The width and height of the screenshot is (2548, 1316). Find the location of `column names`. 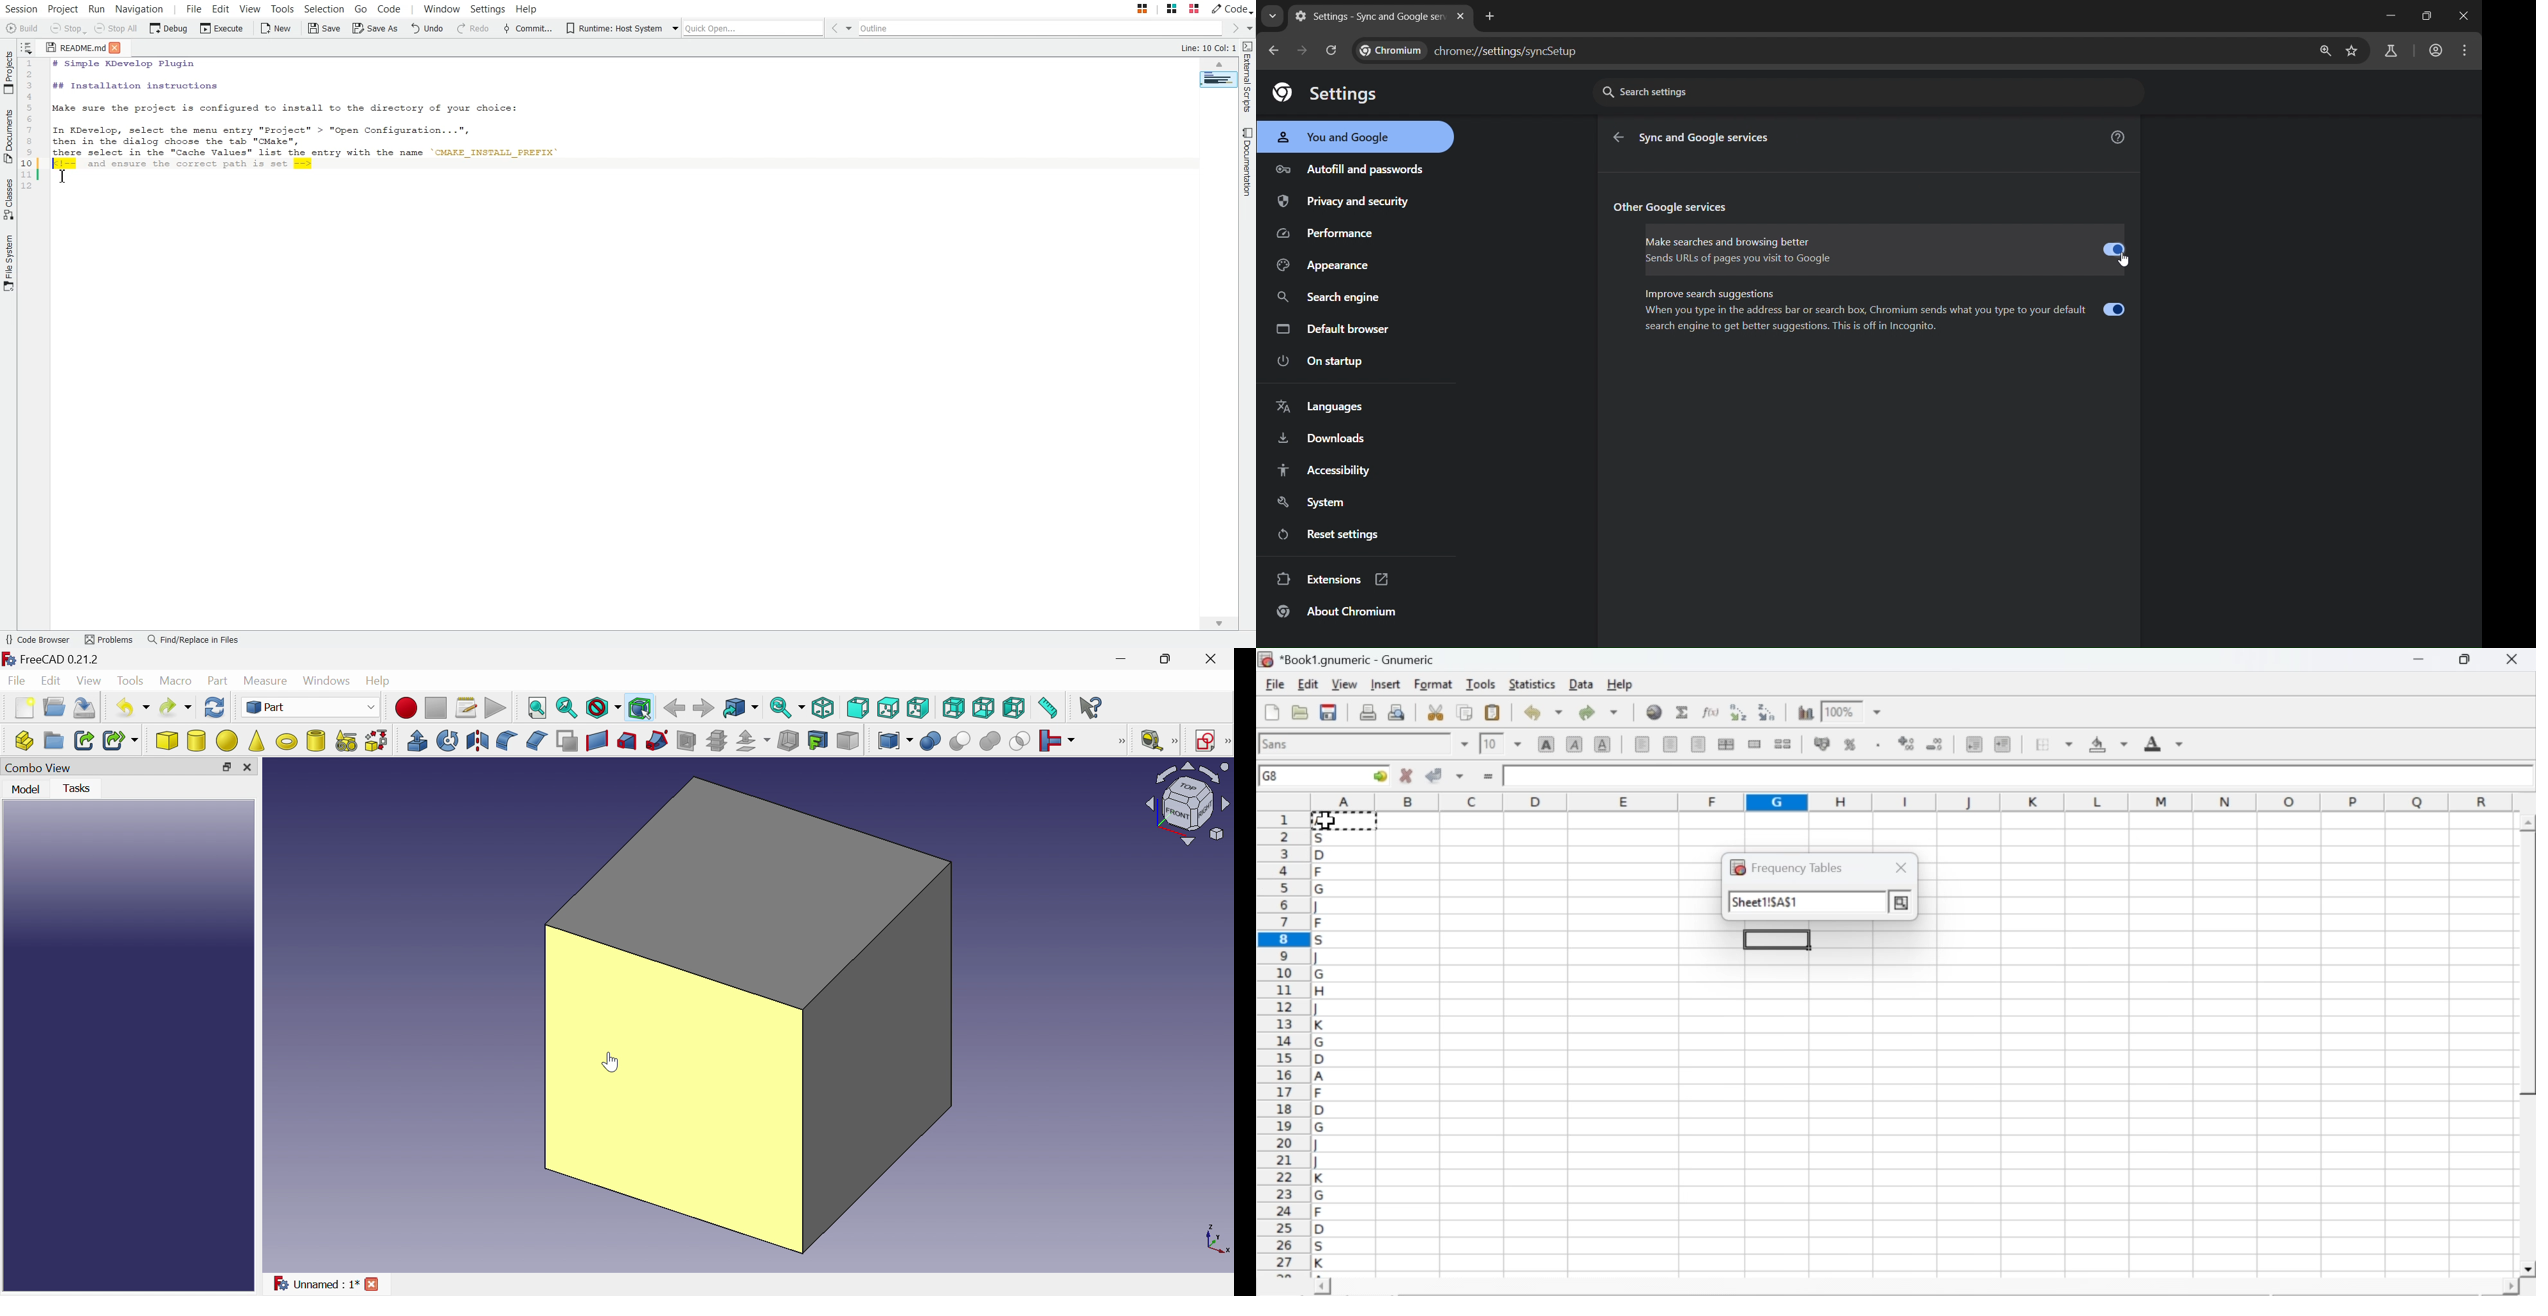

column names is located at coordinates (1909, 800).